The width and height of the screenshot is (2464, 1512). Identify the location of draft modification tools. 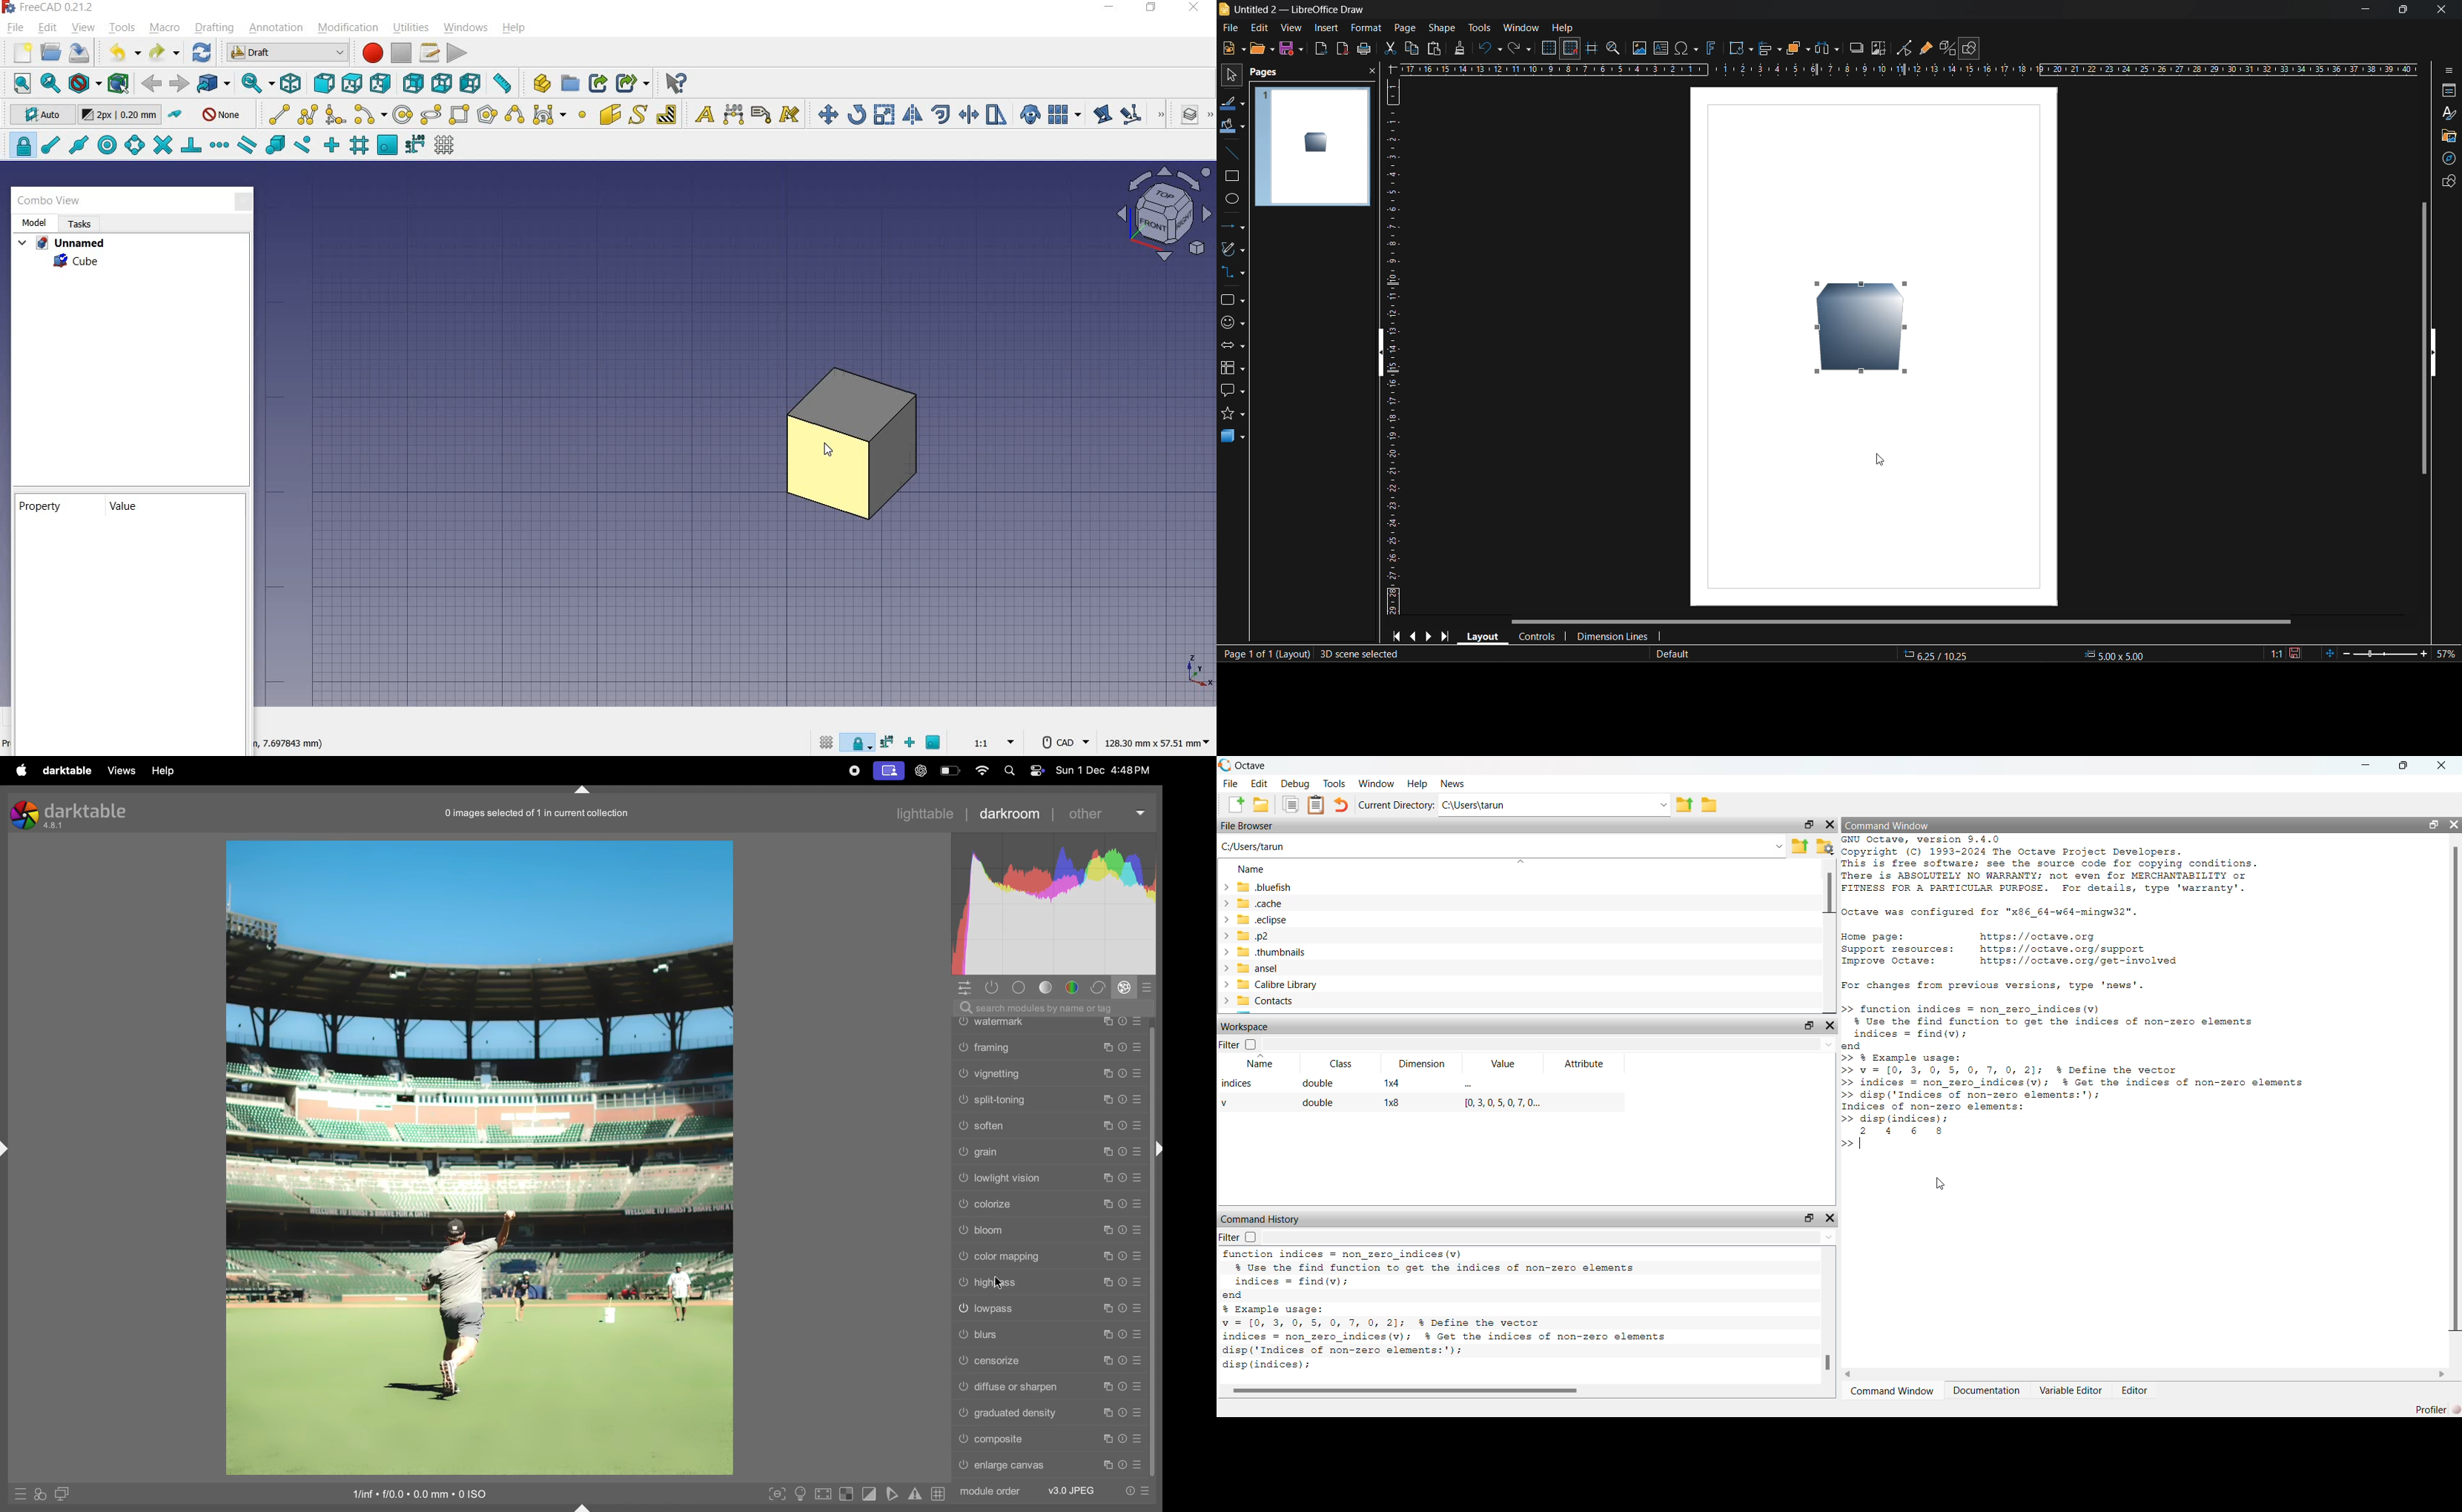
(1163, 116).